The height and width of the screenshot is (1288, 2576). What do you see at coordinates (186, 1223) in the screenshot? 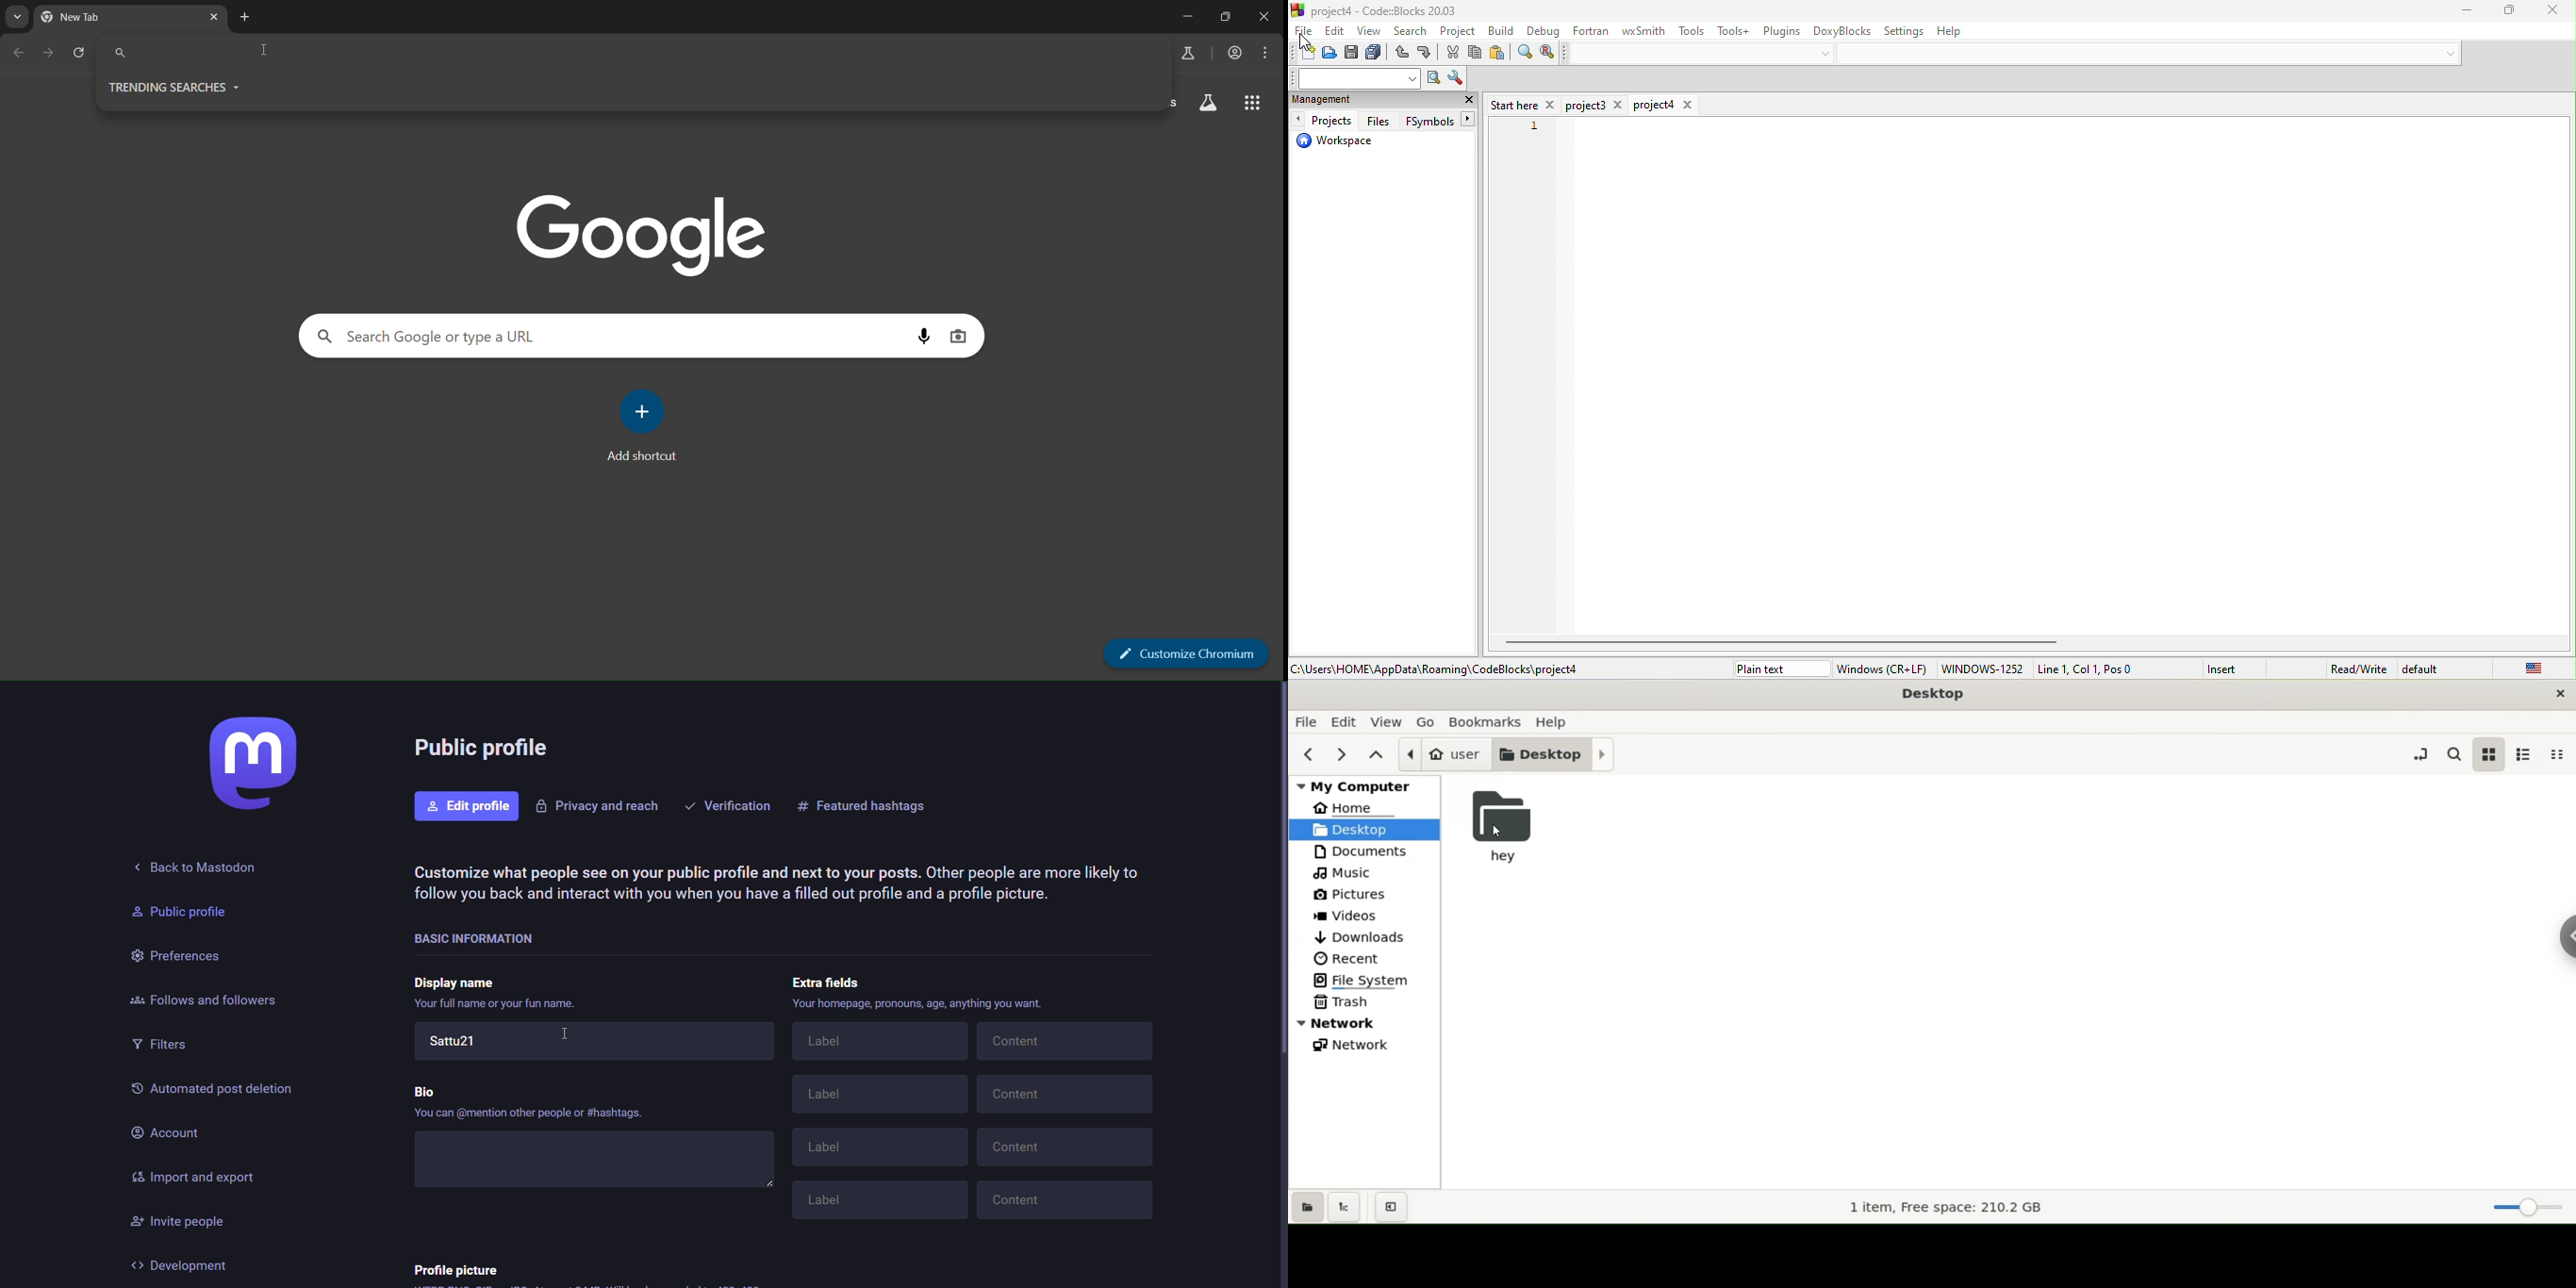
I see `invite people` at bounding box center [186, 1223].